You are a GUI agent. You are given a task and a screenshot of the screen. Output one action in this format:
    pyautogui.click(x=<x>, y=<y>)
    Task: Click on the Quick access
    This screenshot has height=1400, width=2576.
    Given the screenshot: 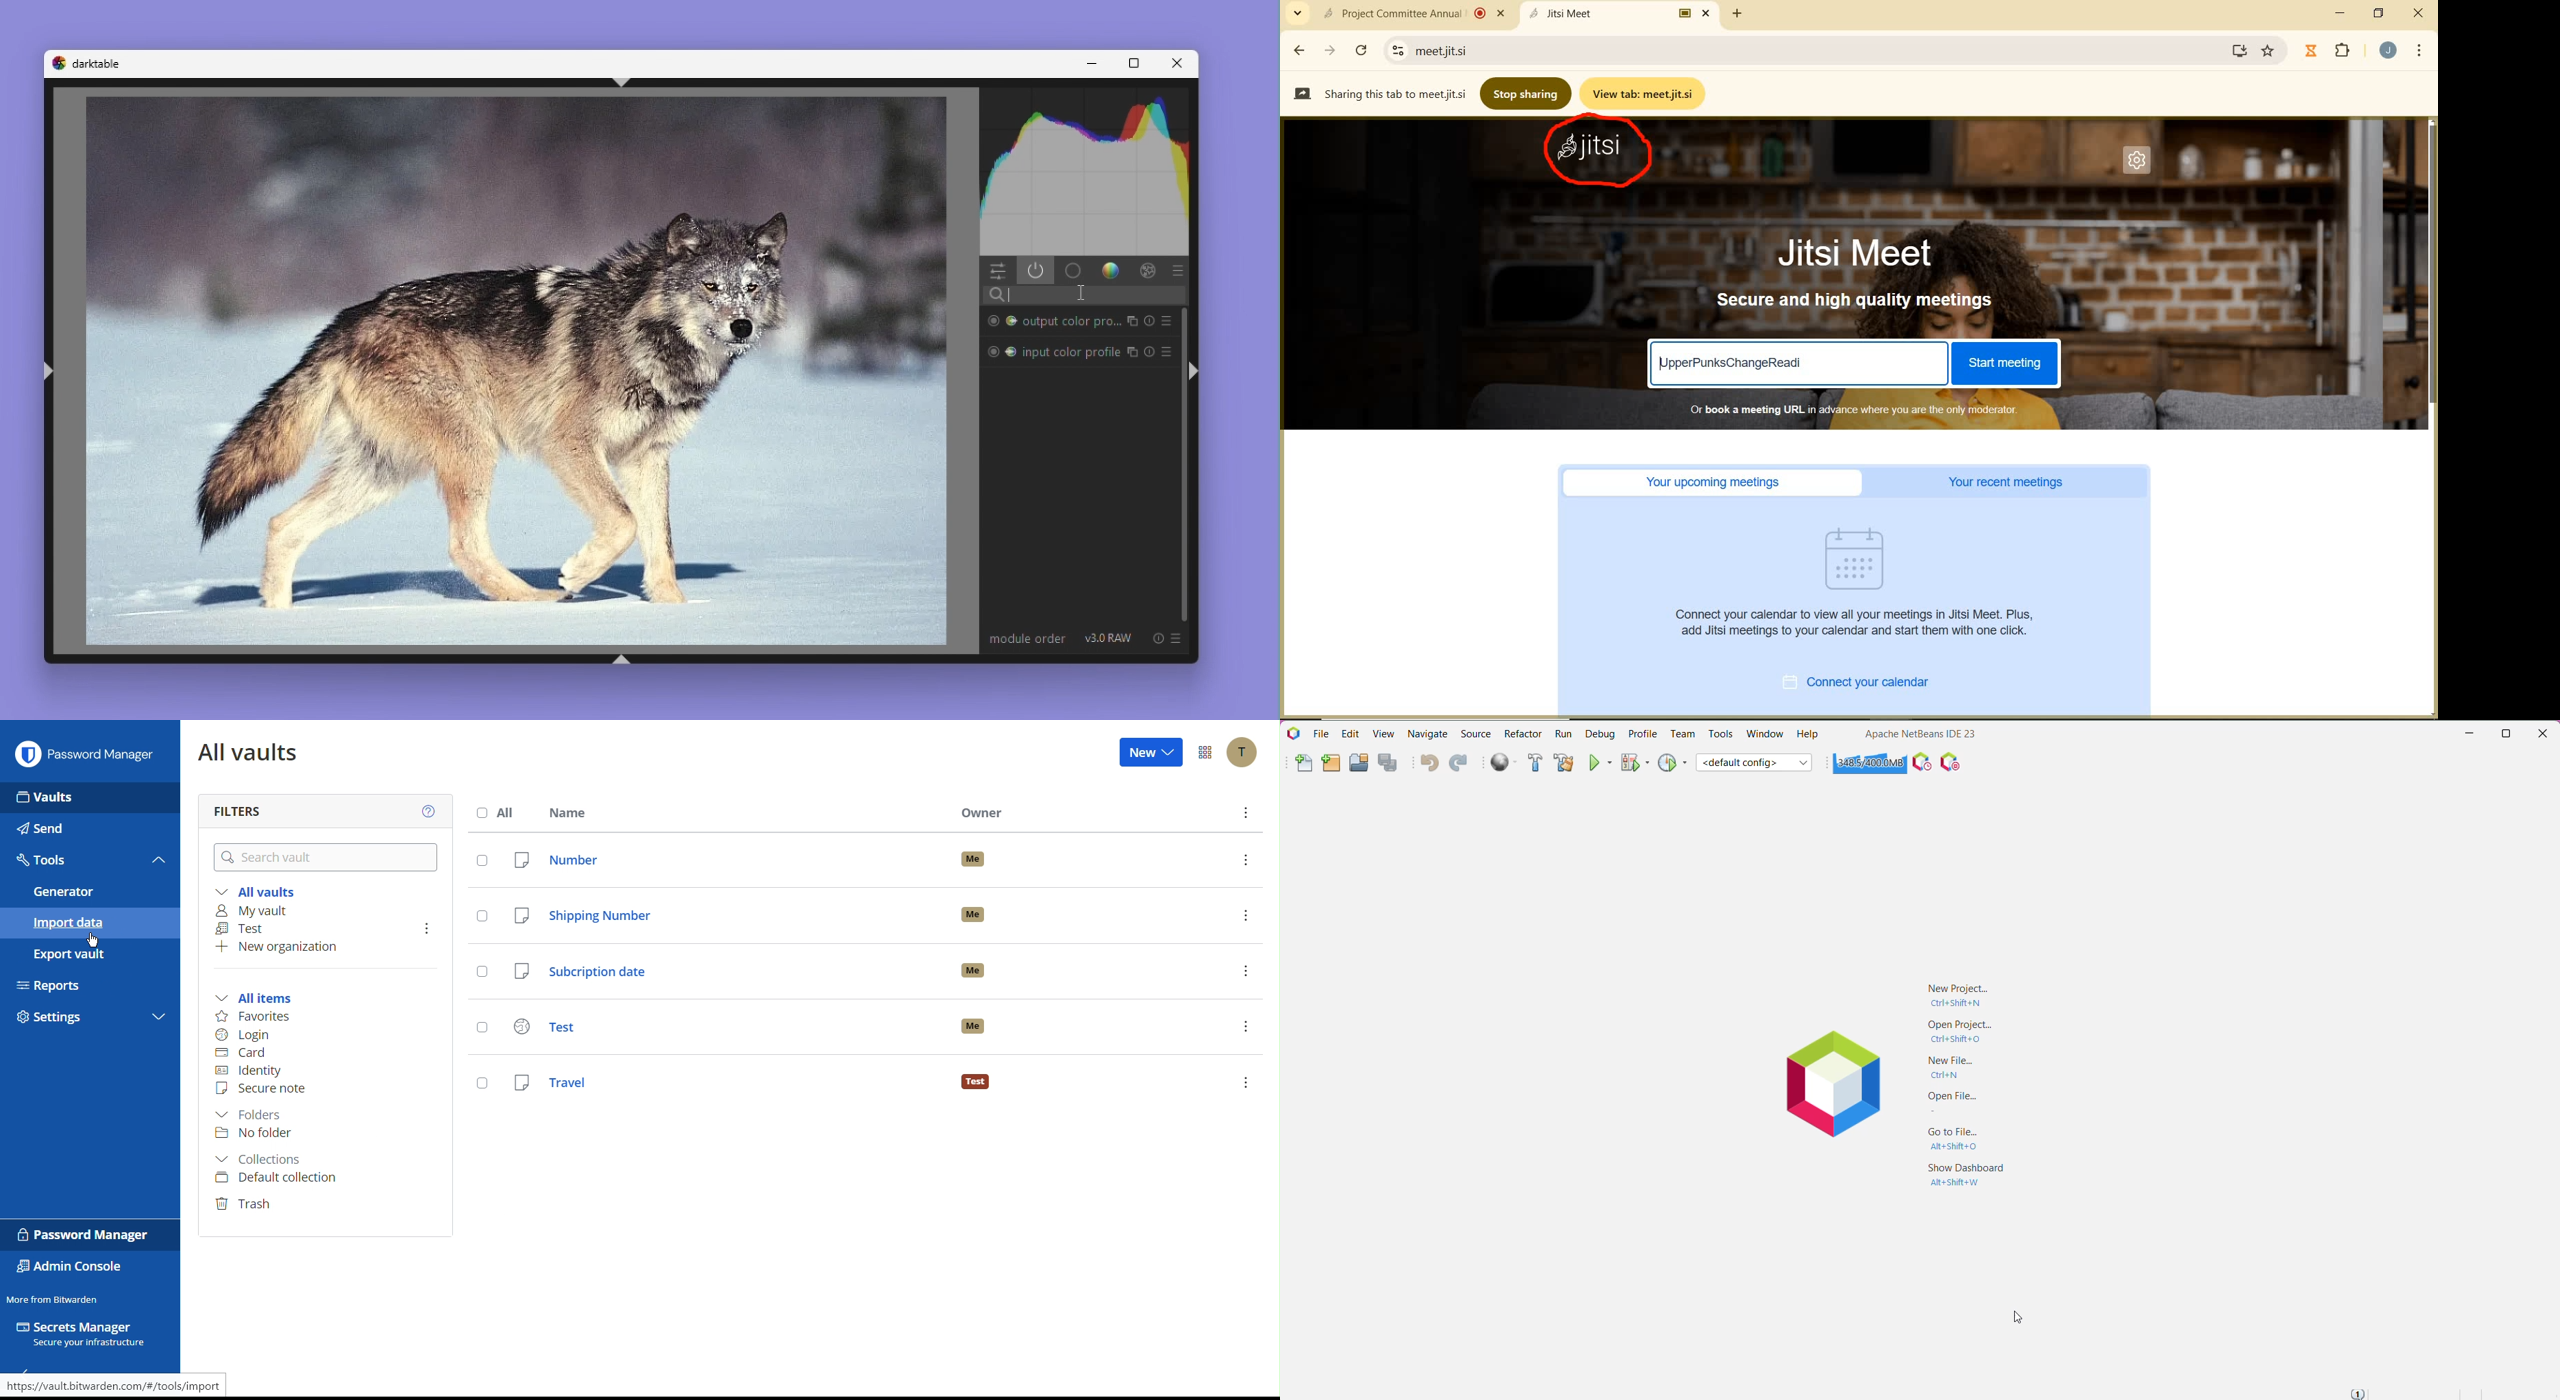 What is the action you would take?
    pyautogui.click(x=996, y=269)
    